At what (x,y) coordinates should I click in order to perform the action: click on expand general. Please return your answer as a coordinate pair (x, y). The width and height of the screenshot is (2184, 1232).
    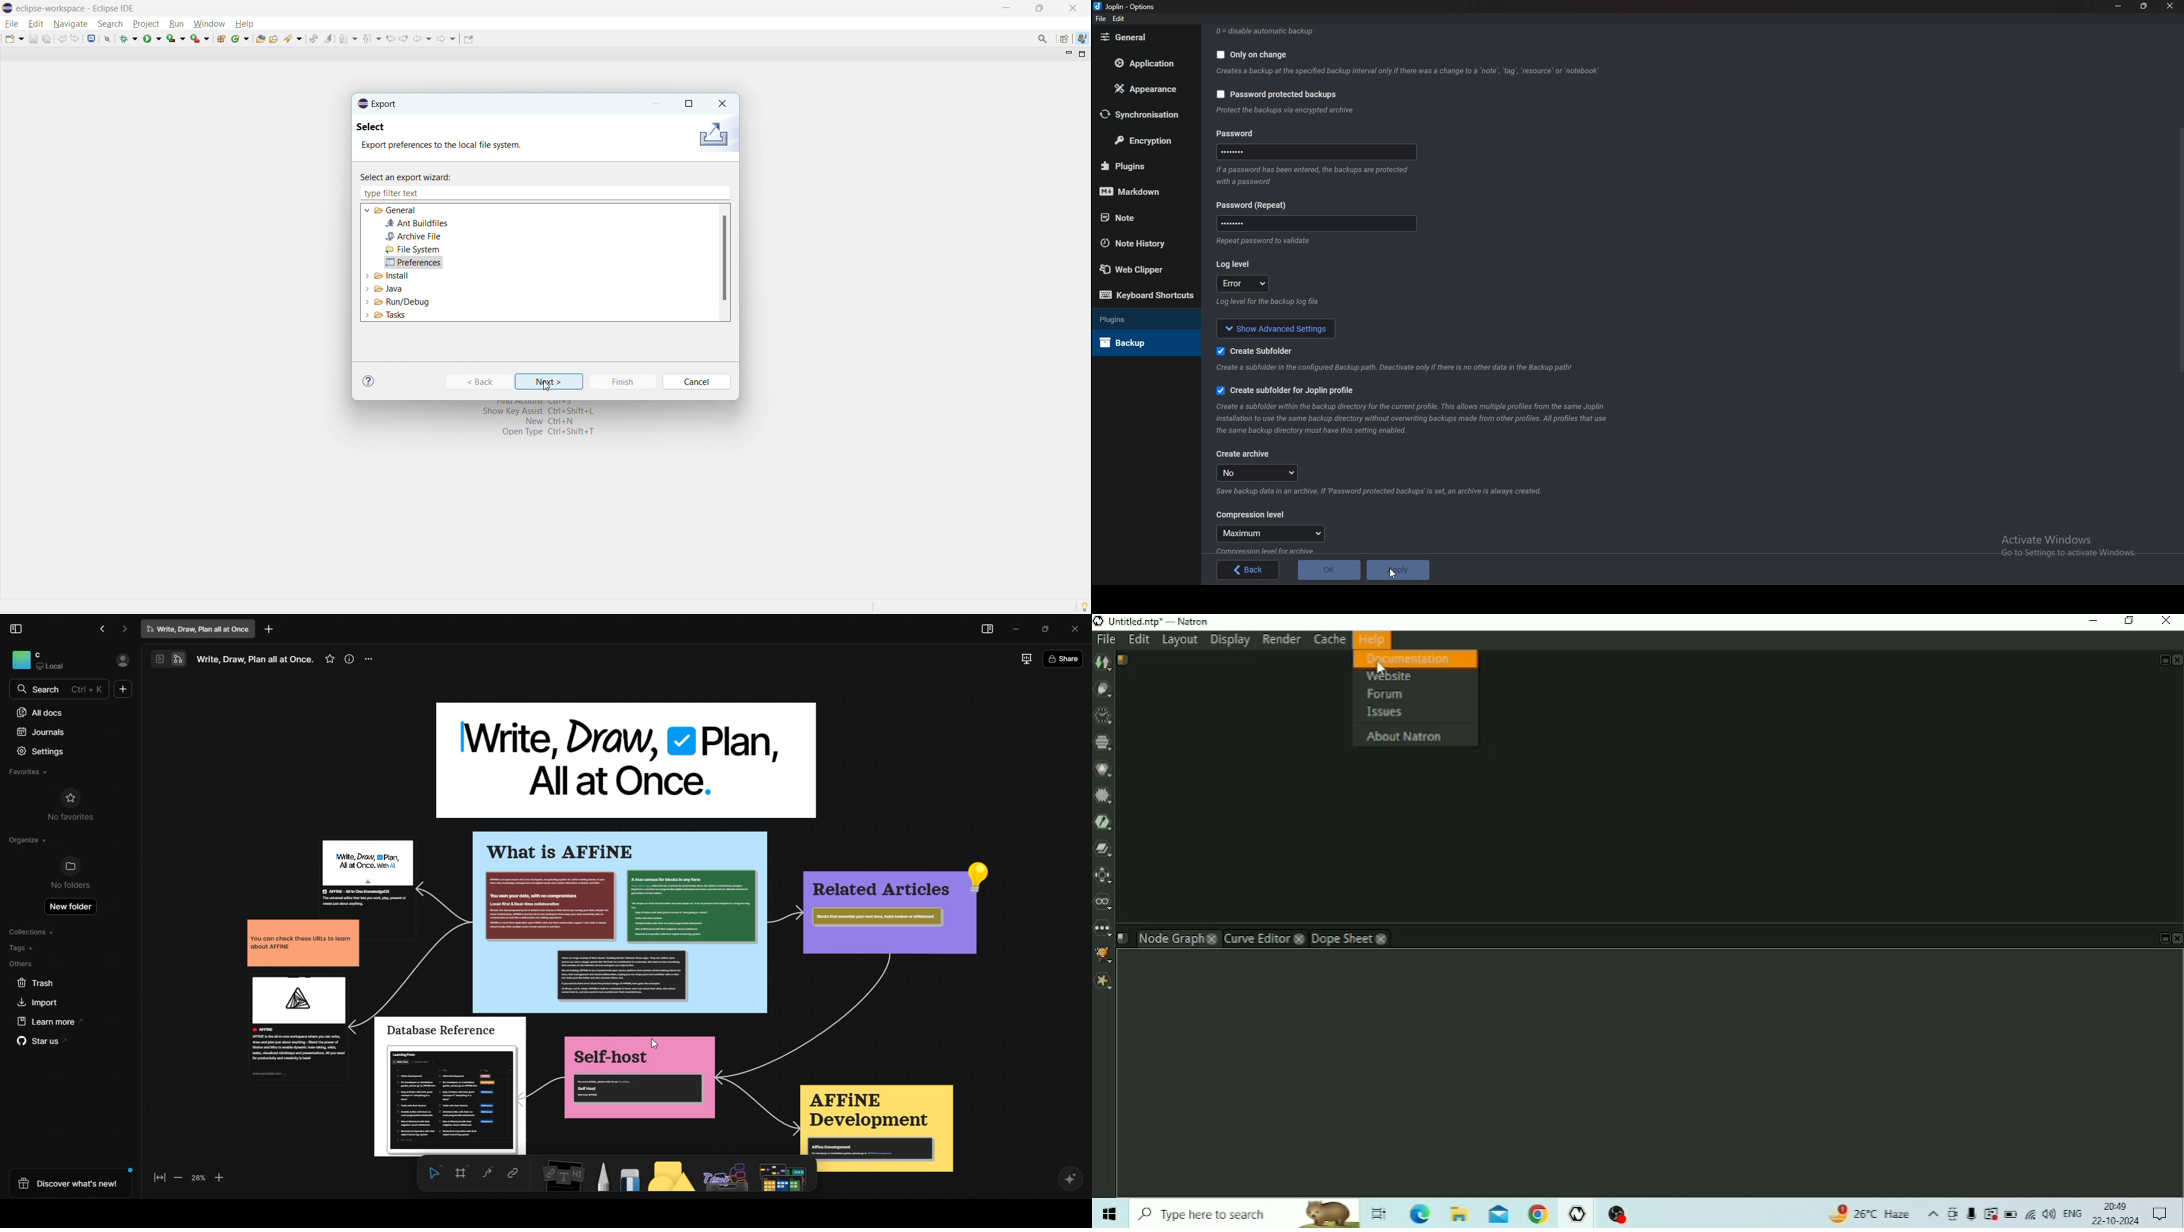
    Looking at the image, I should click on (368, 210).